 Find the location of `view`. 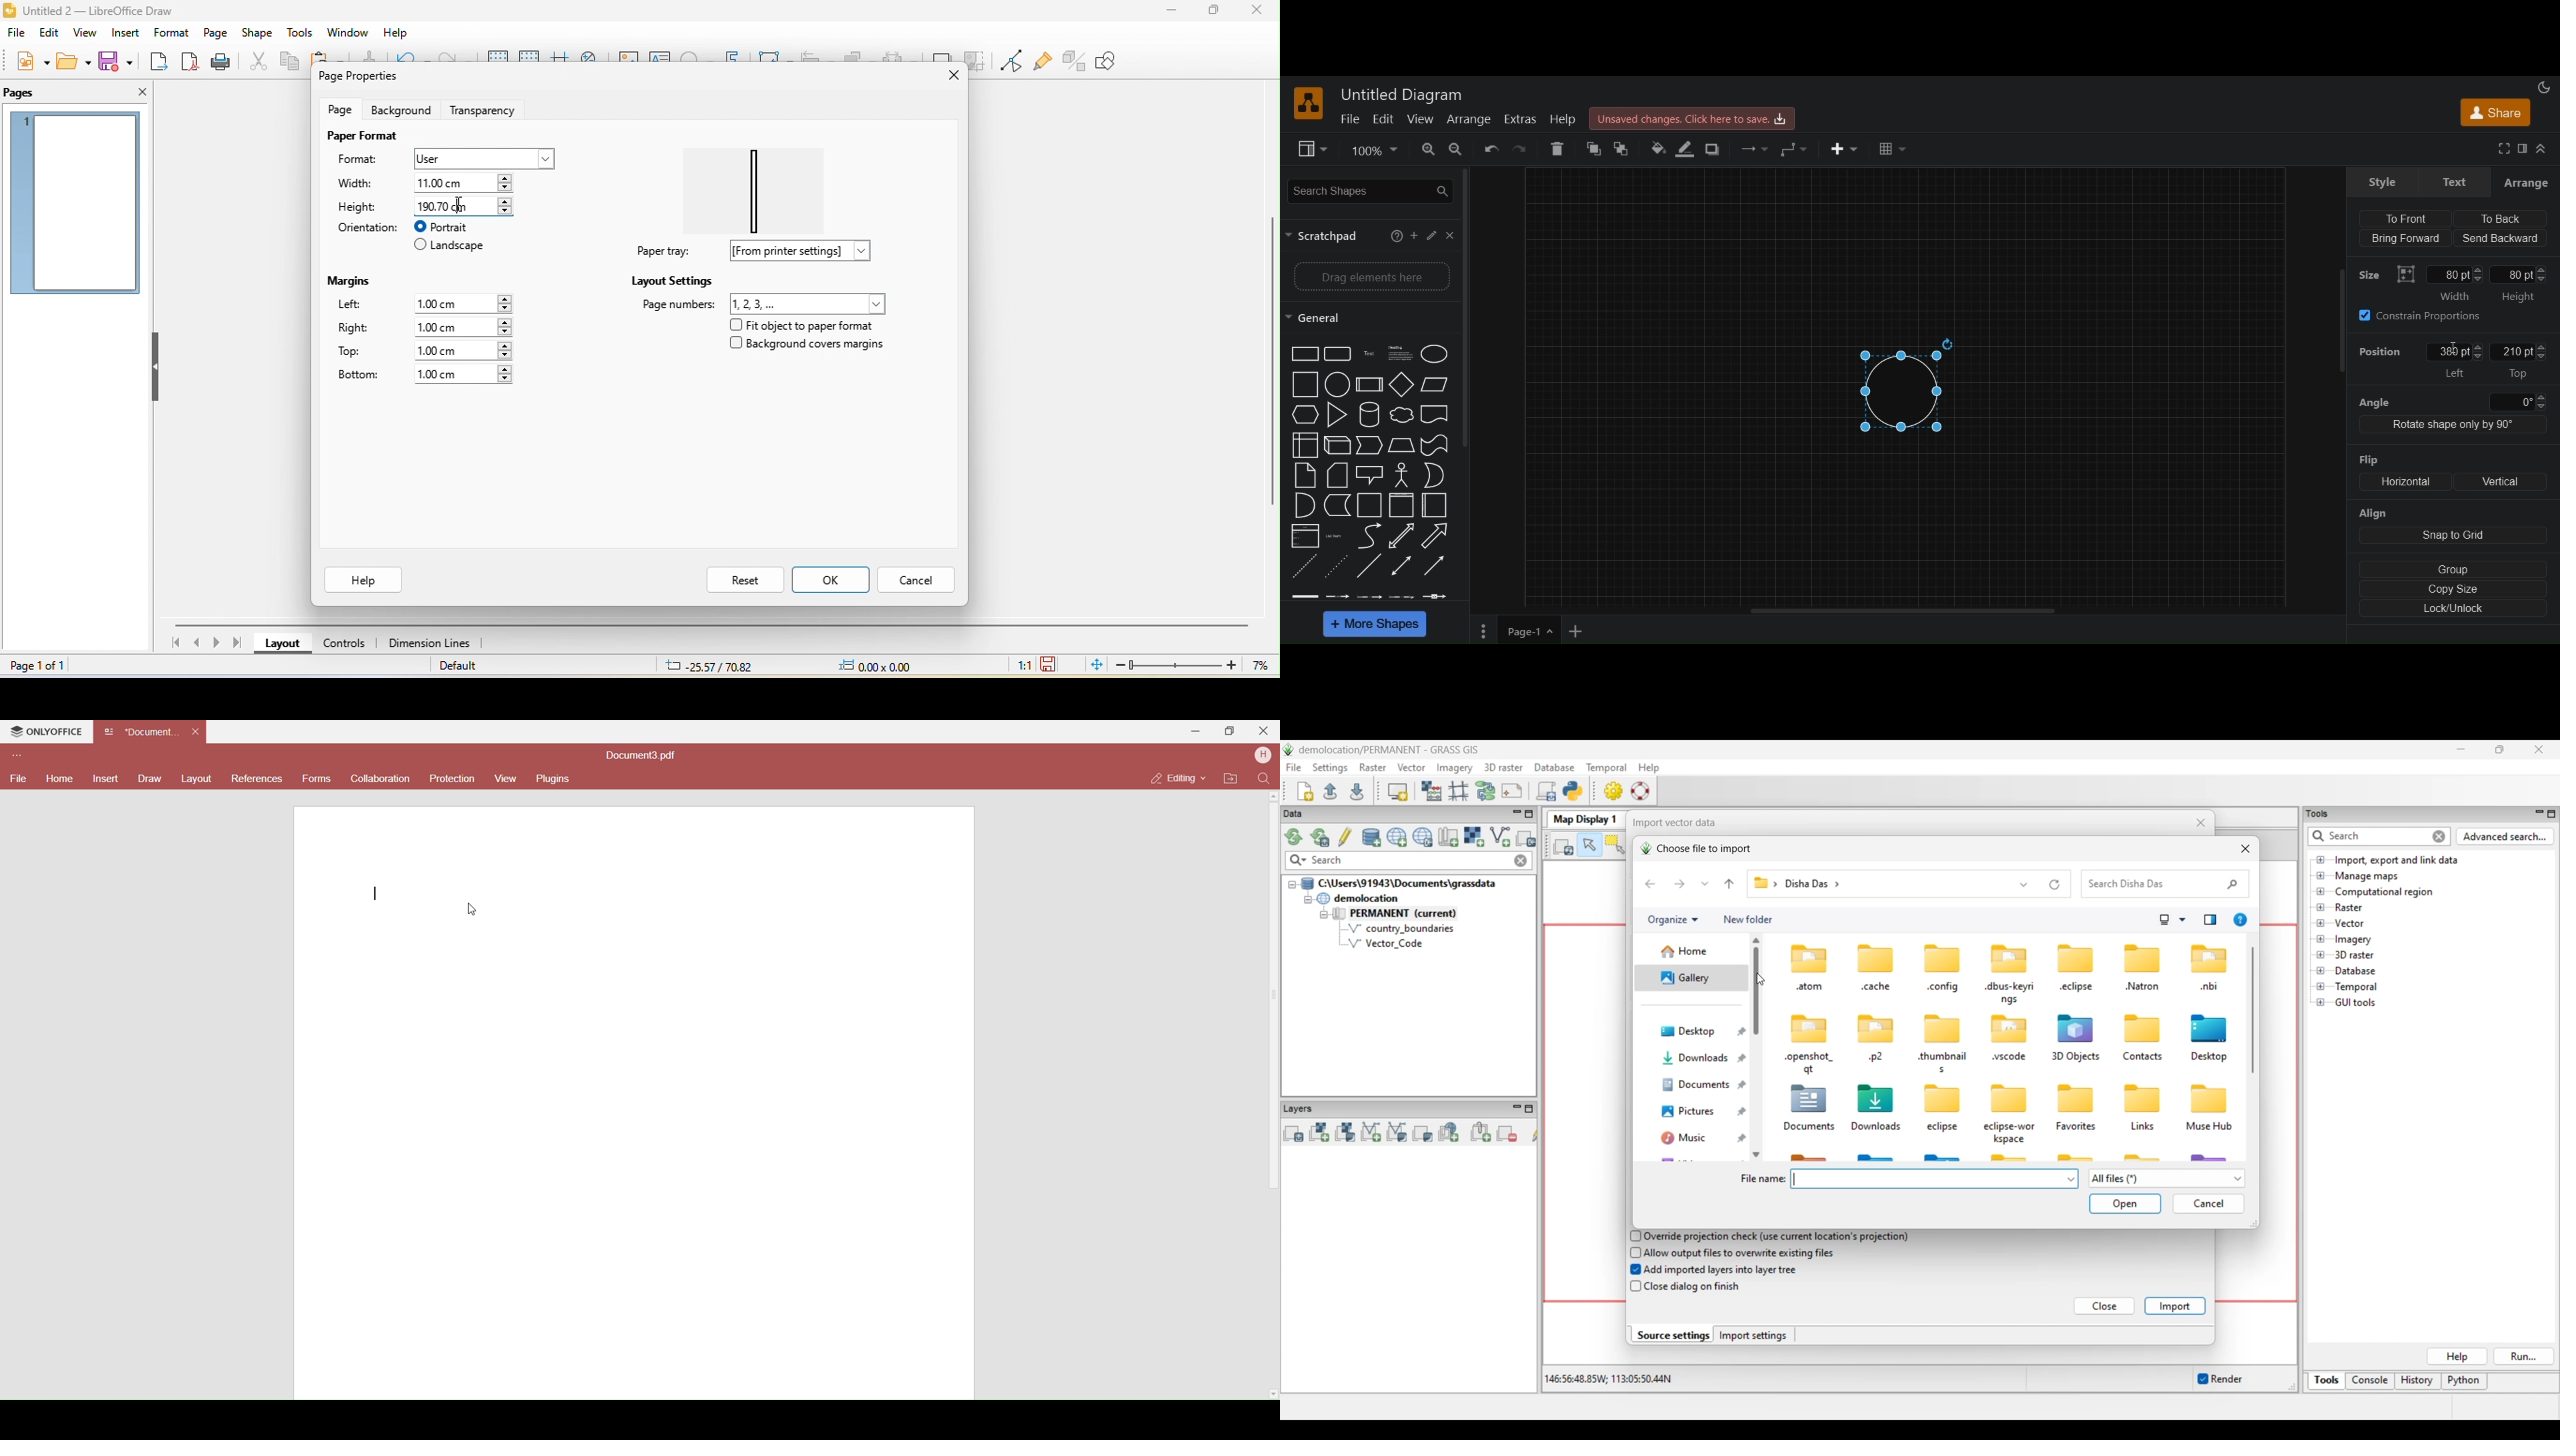

view is located at coordinates (1314, 150).